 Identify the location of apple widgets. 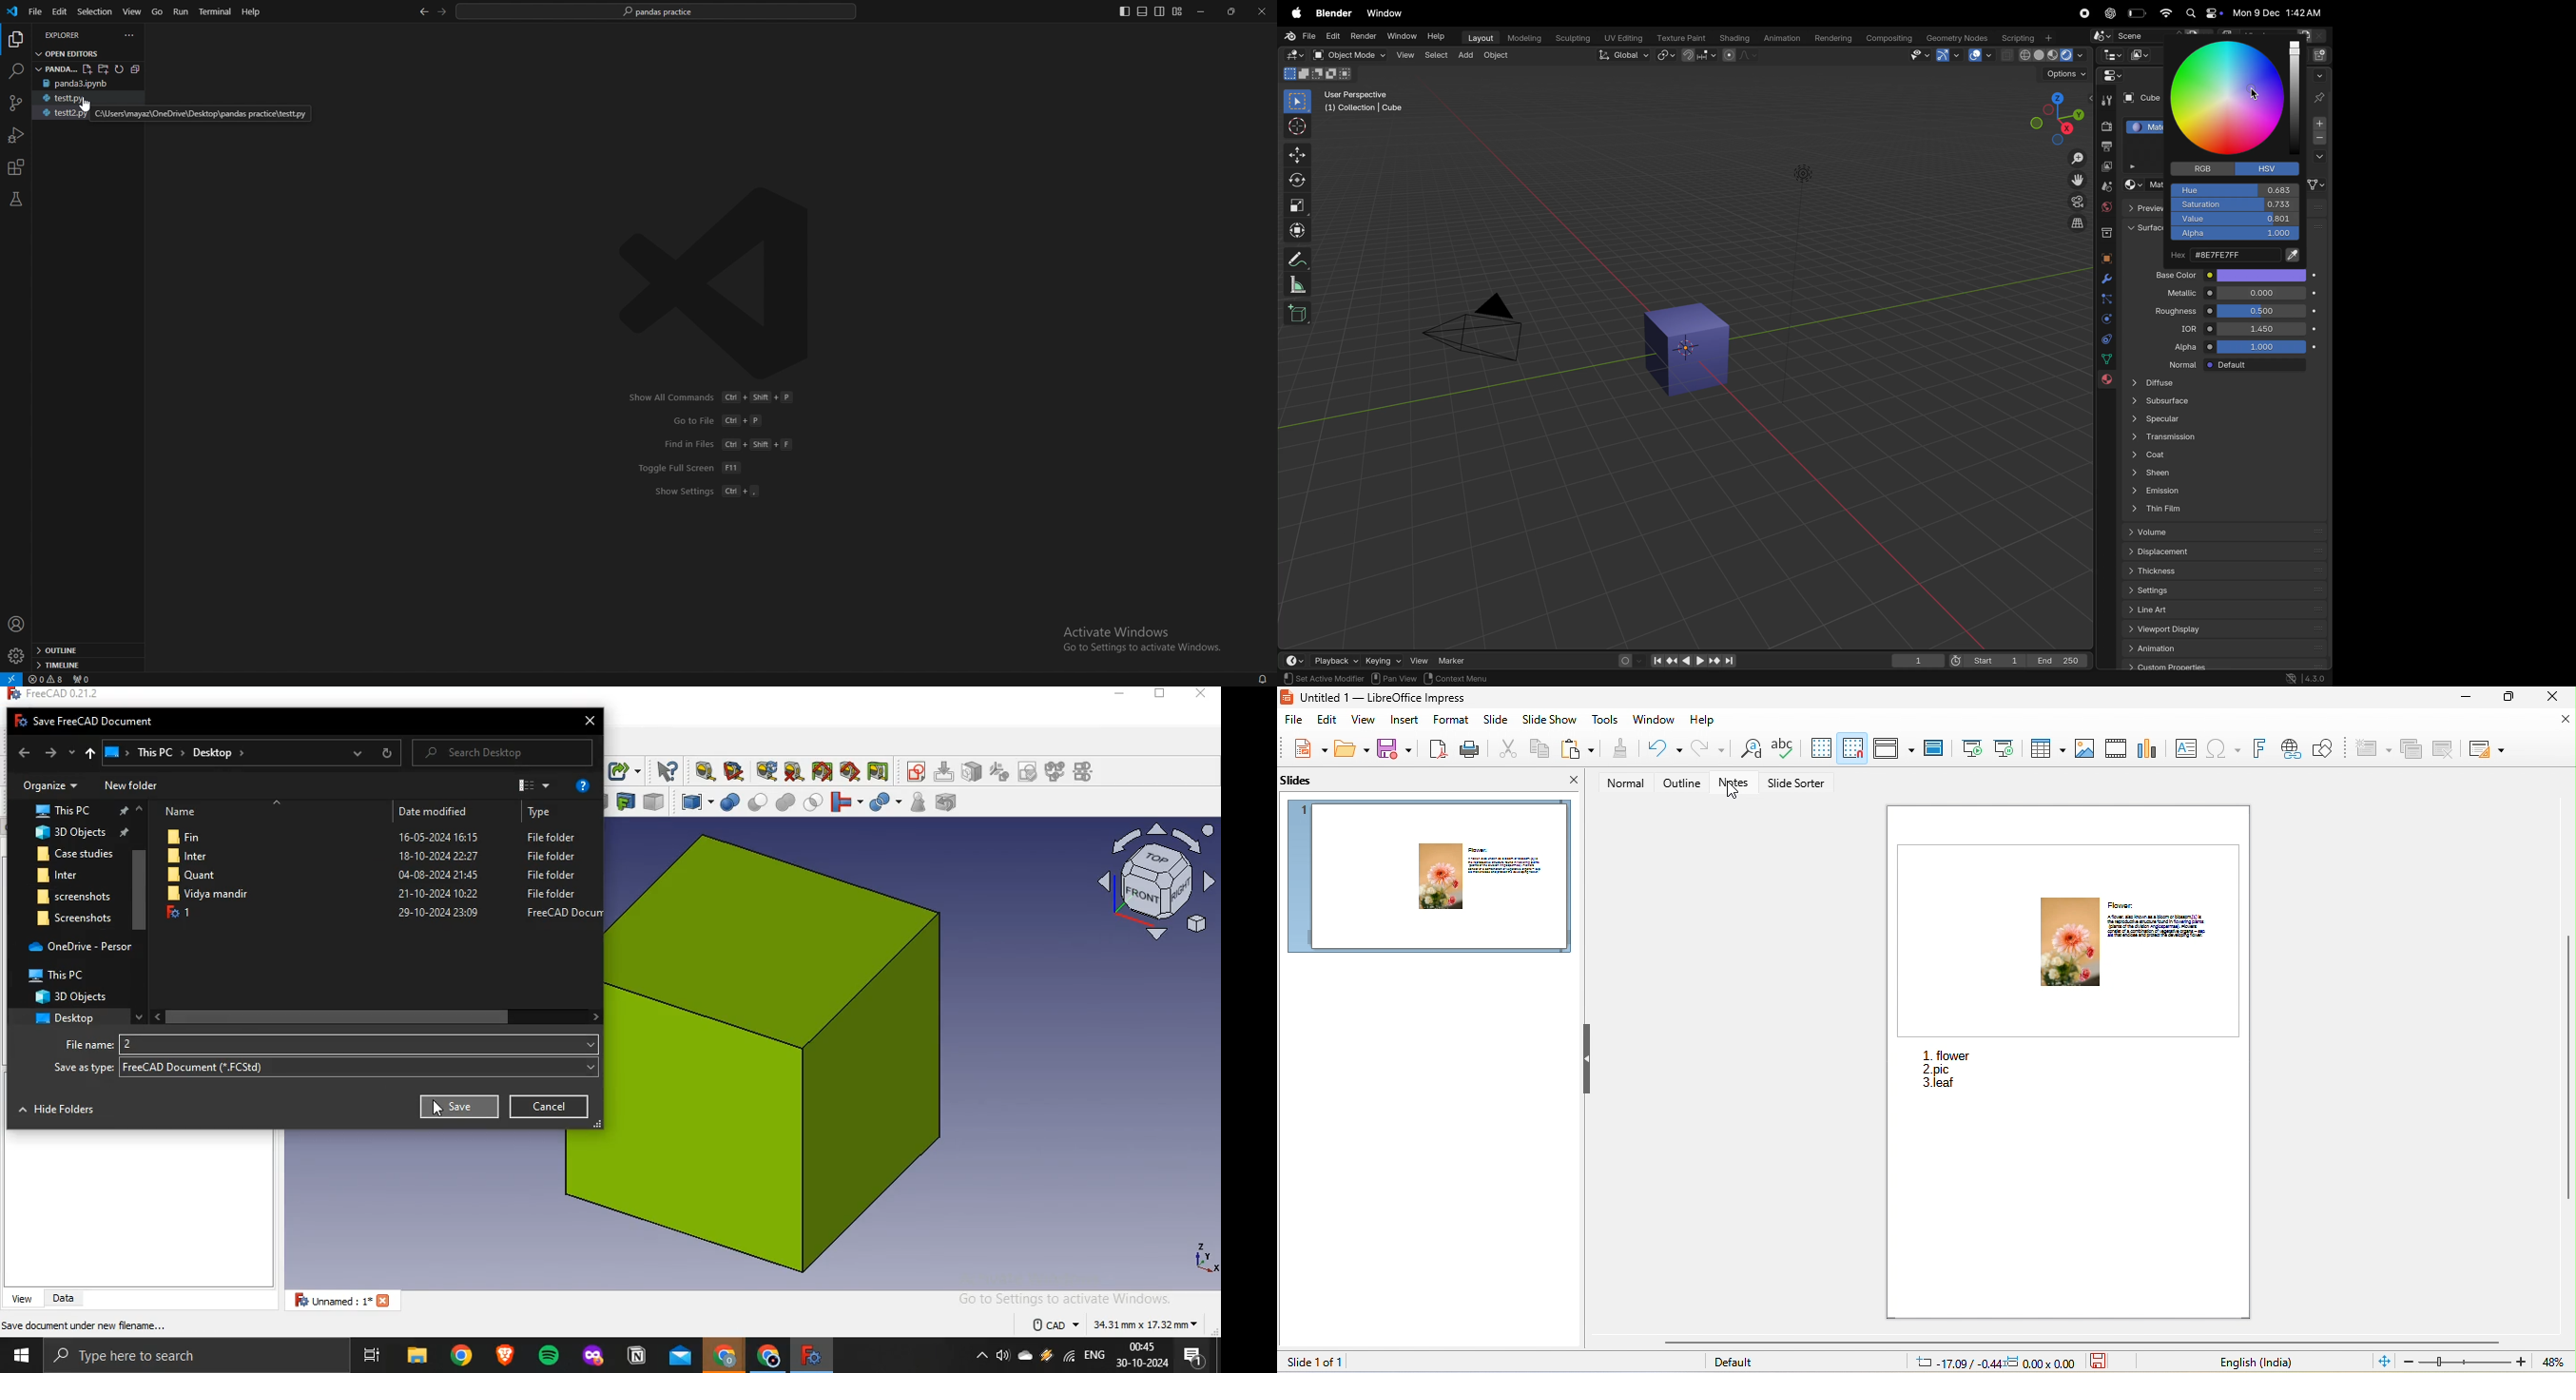
(2203, 13).